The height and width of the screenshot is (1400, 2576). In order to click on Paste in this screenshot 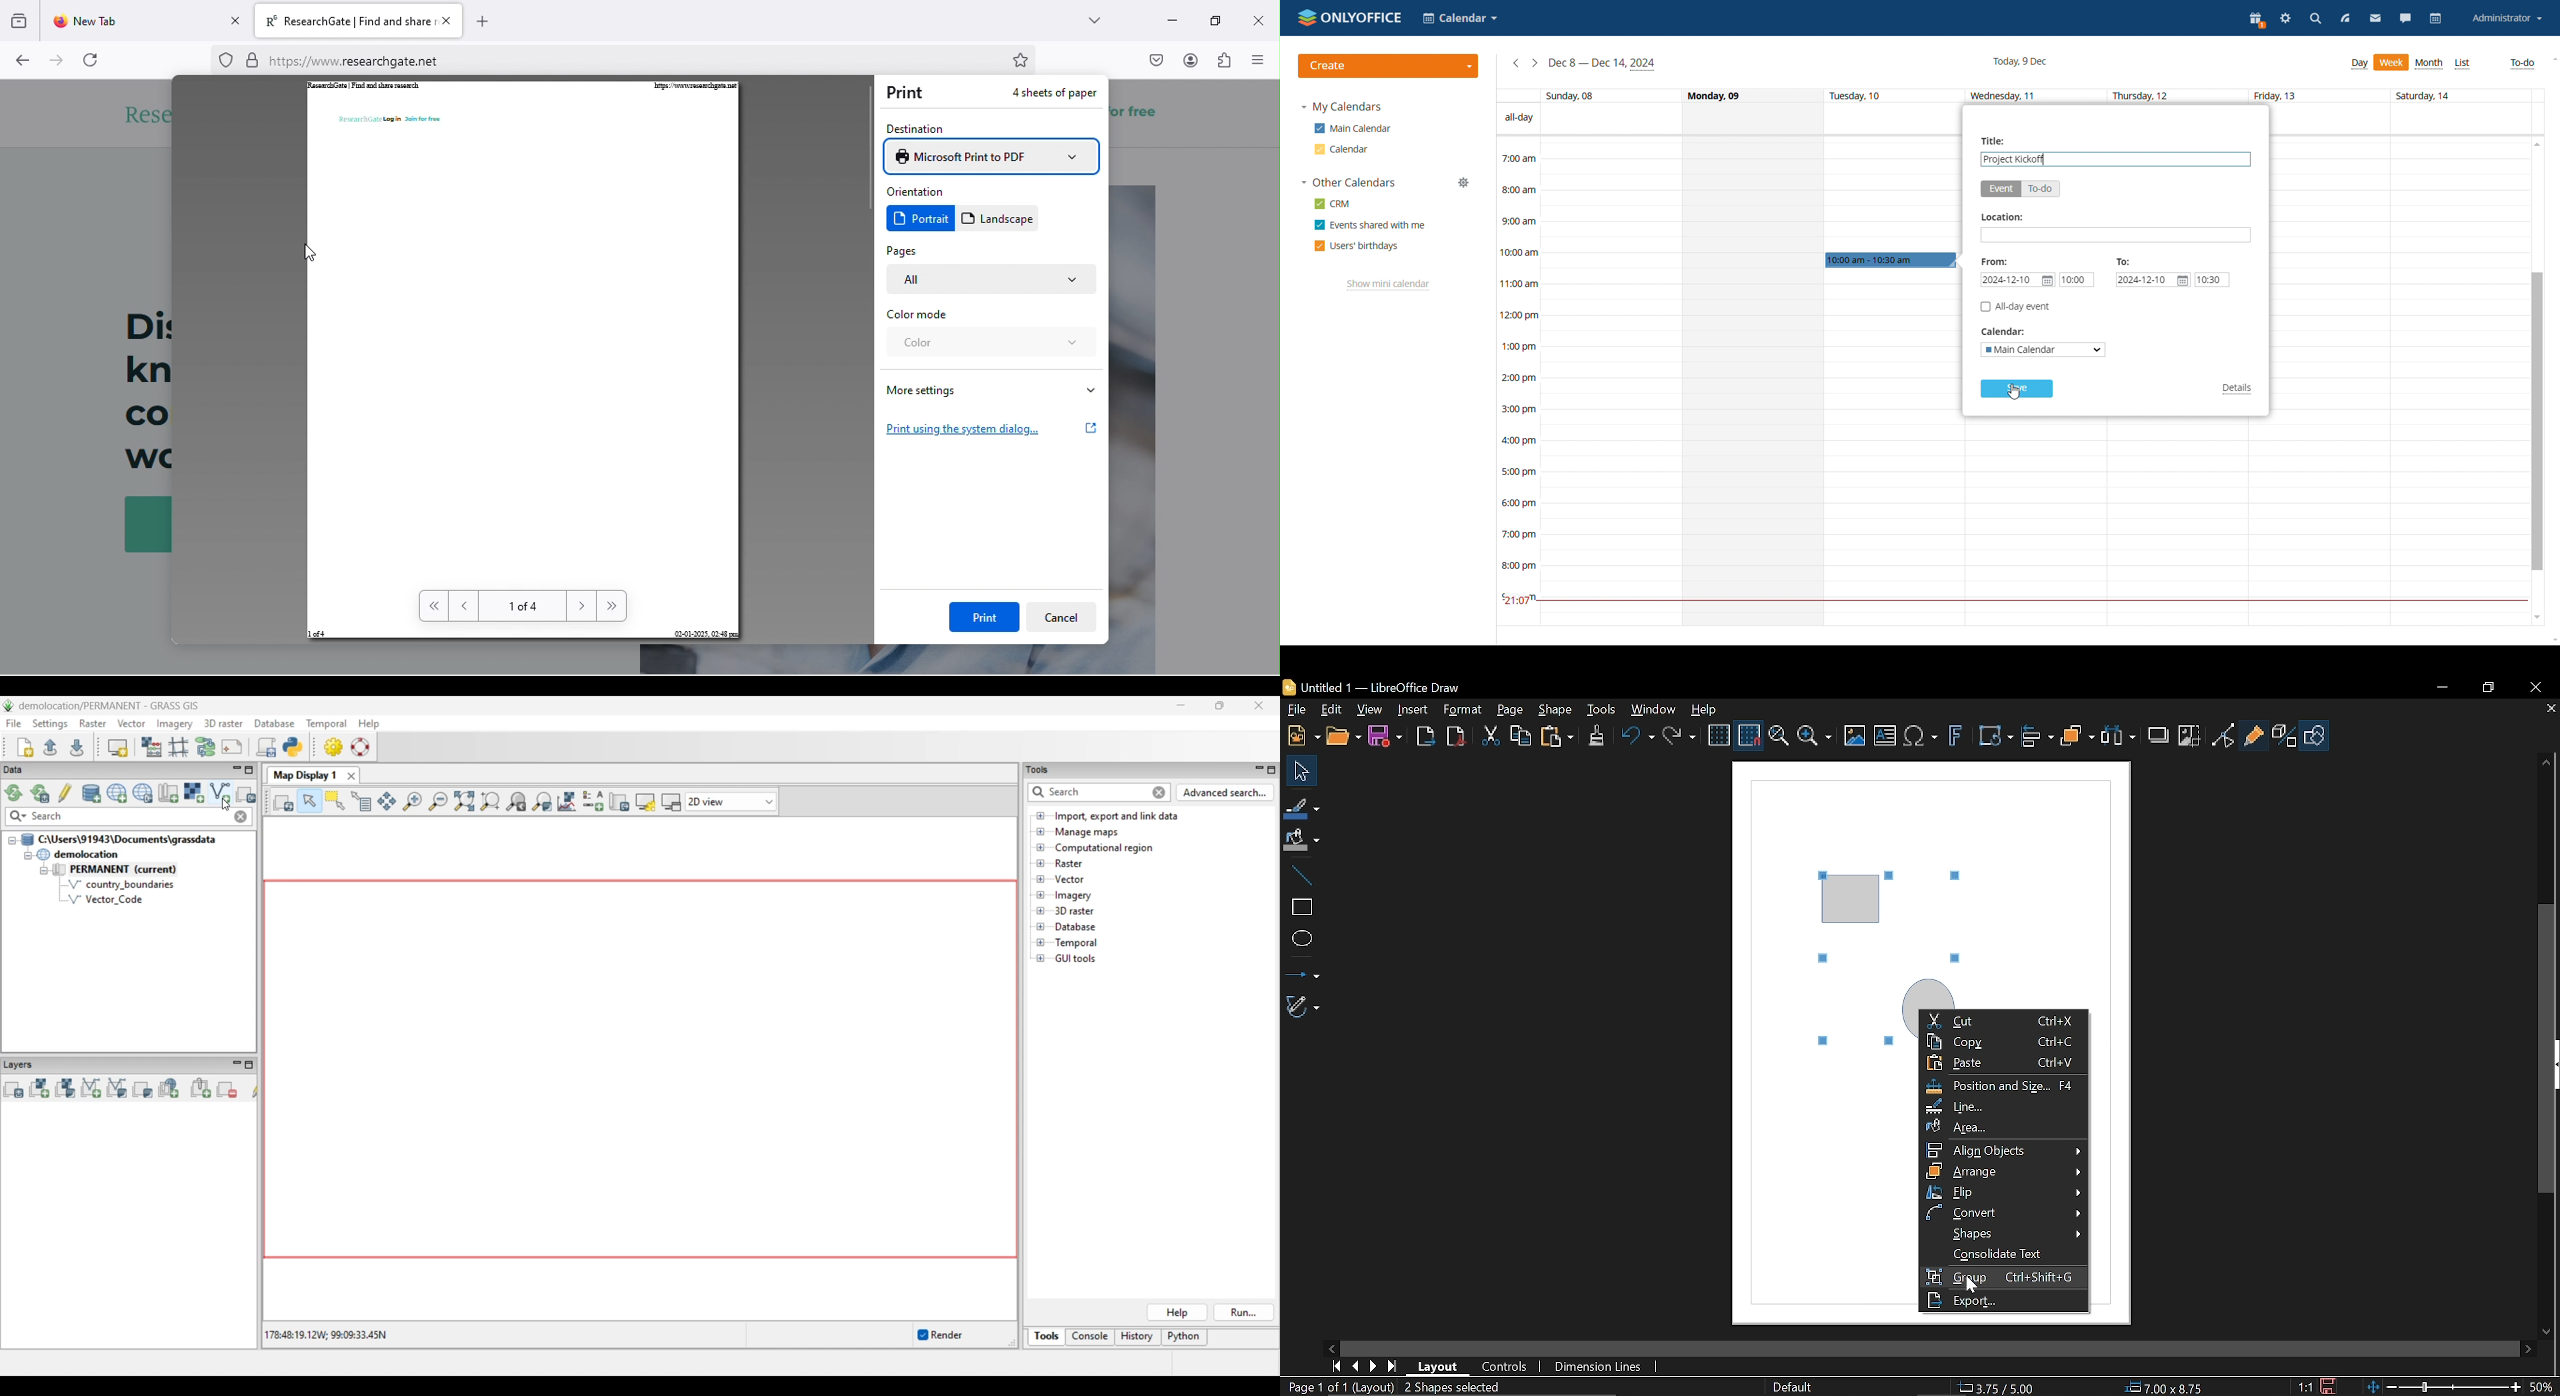, I will do `click(1557, 737)`.